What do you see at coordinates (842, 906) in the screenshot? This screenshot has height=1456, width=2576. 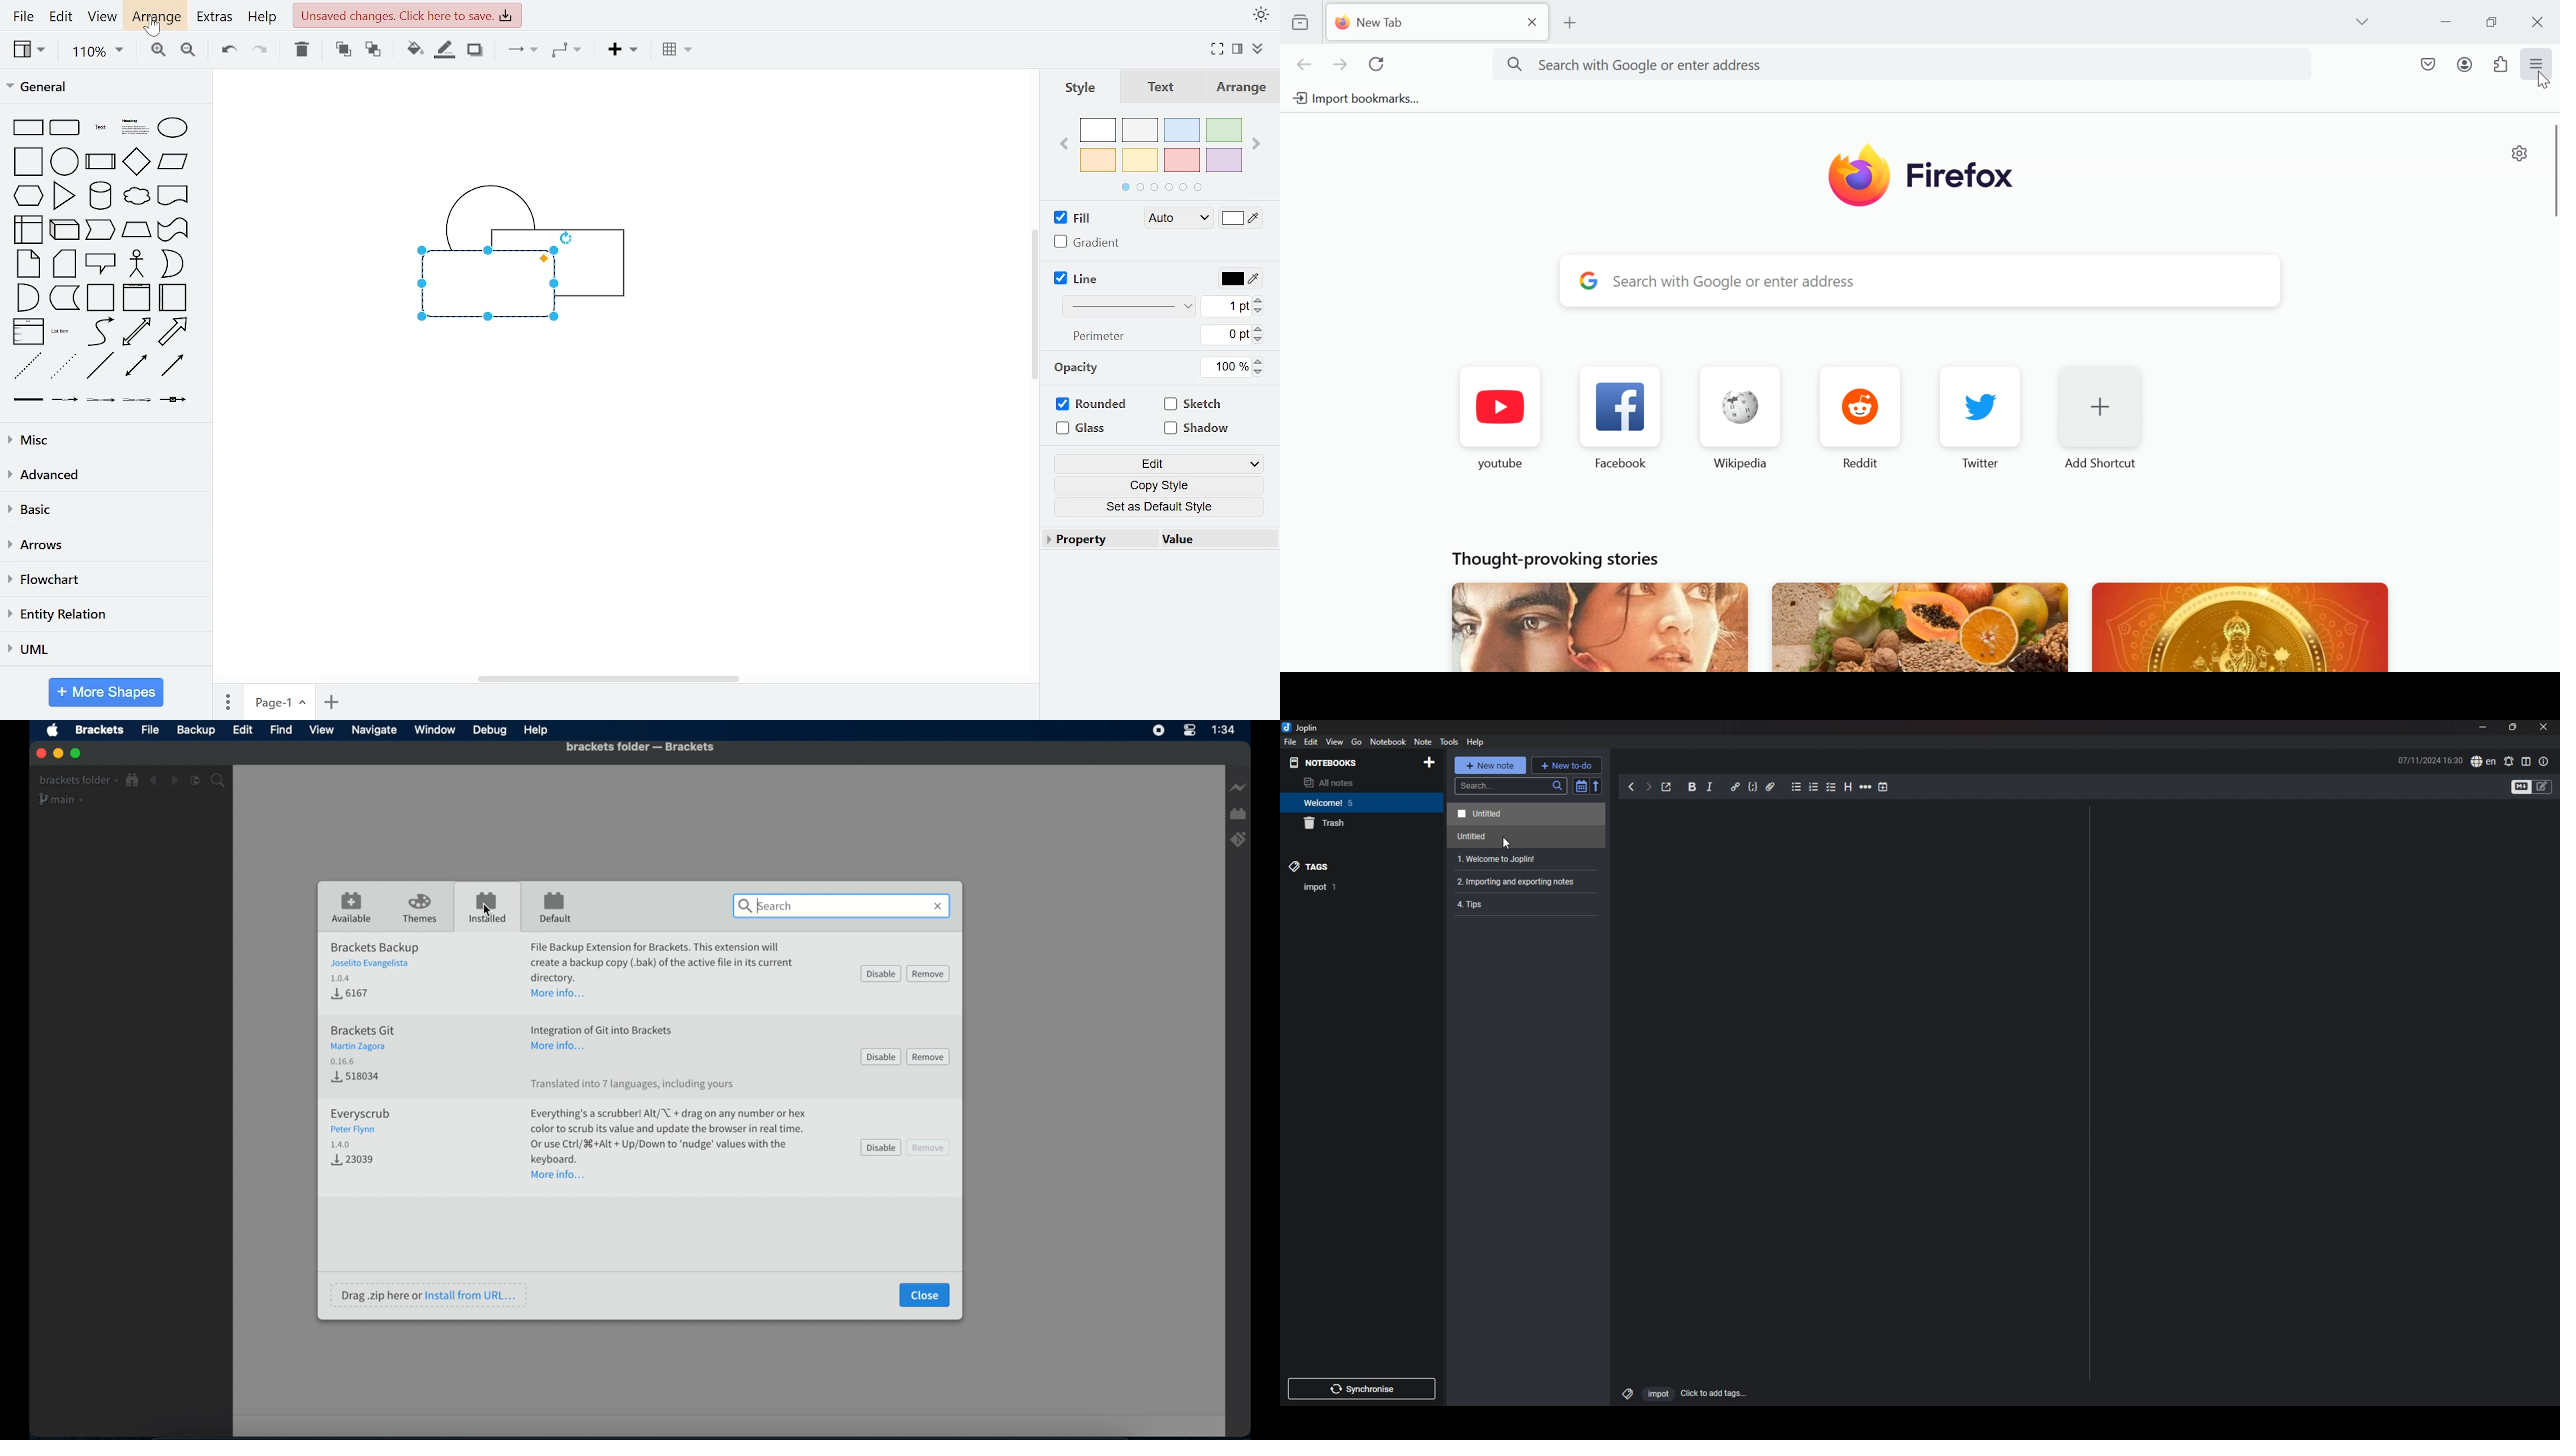 I see `search bar activated` at bounding box center [842, 906].